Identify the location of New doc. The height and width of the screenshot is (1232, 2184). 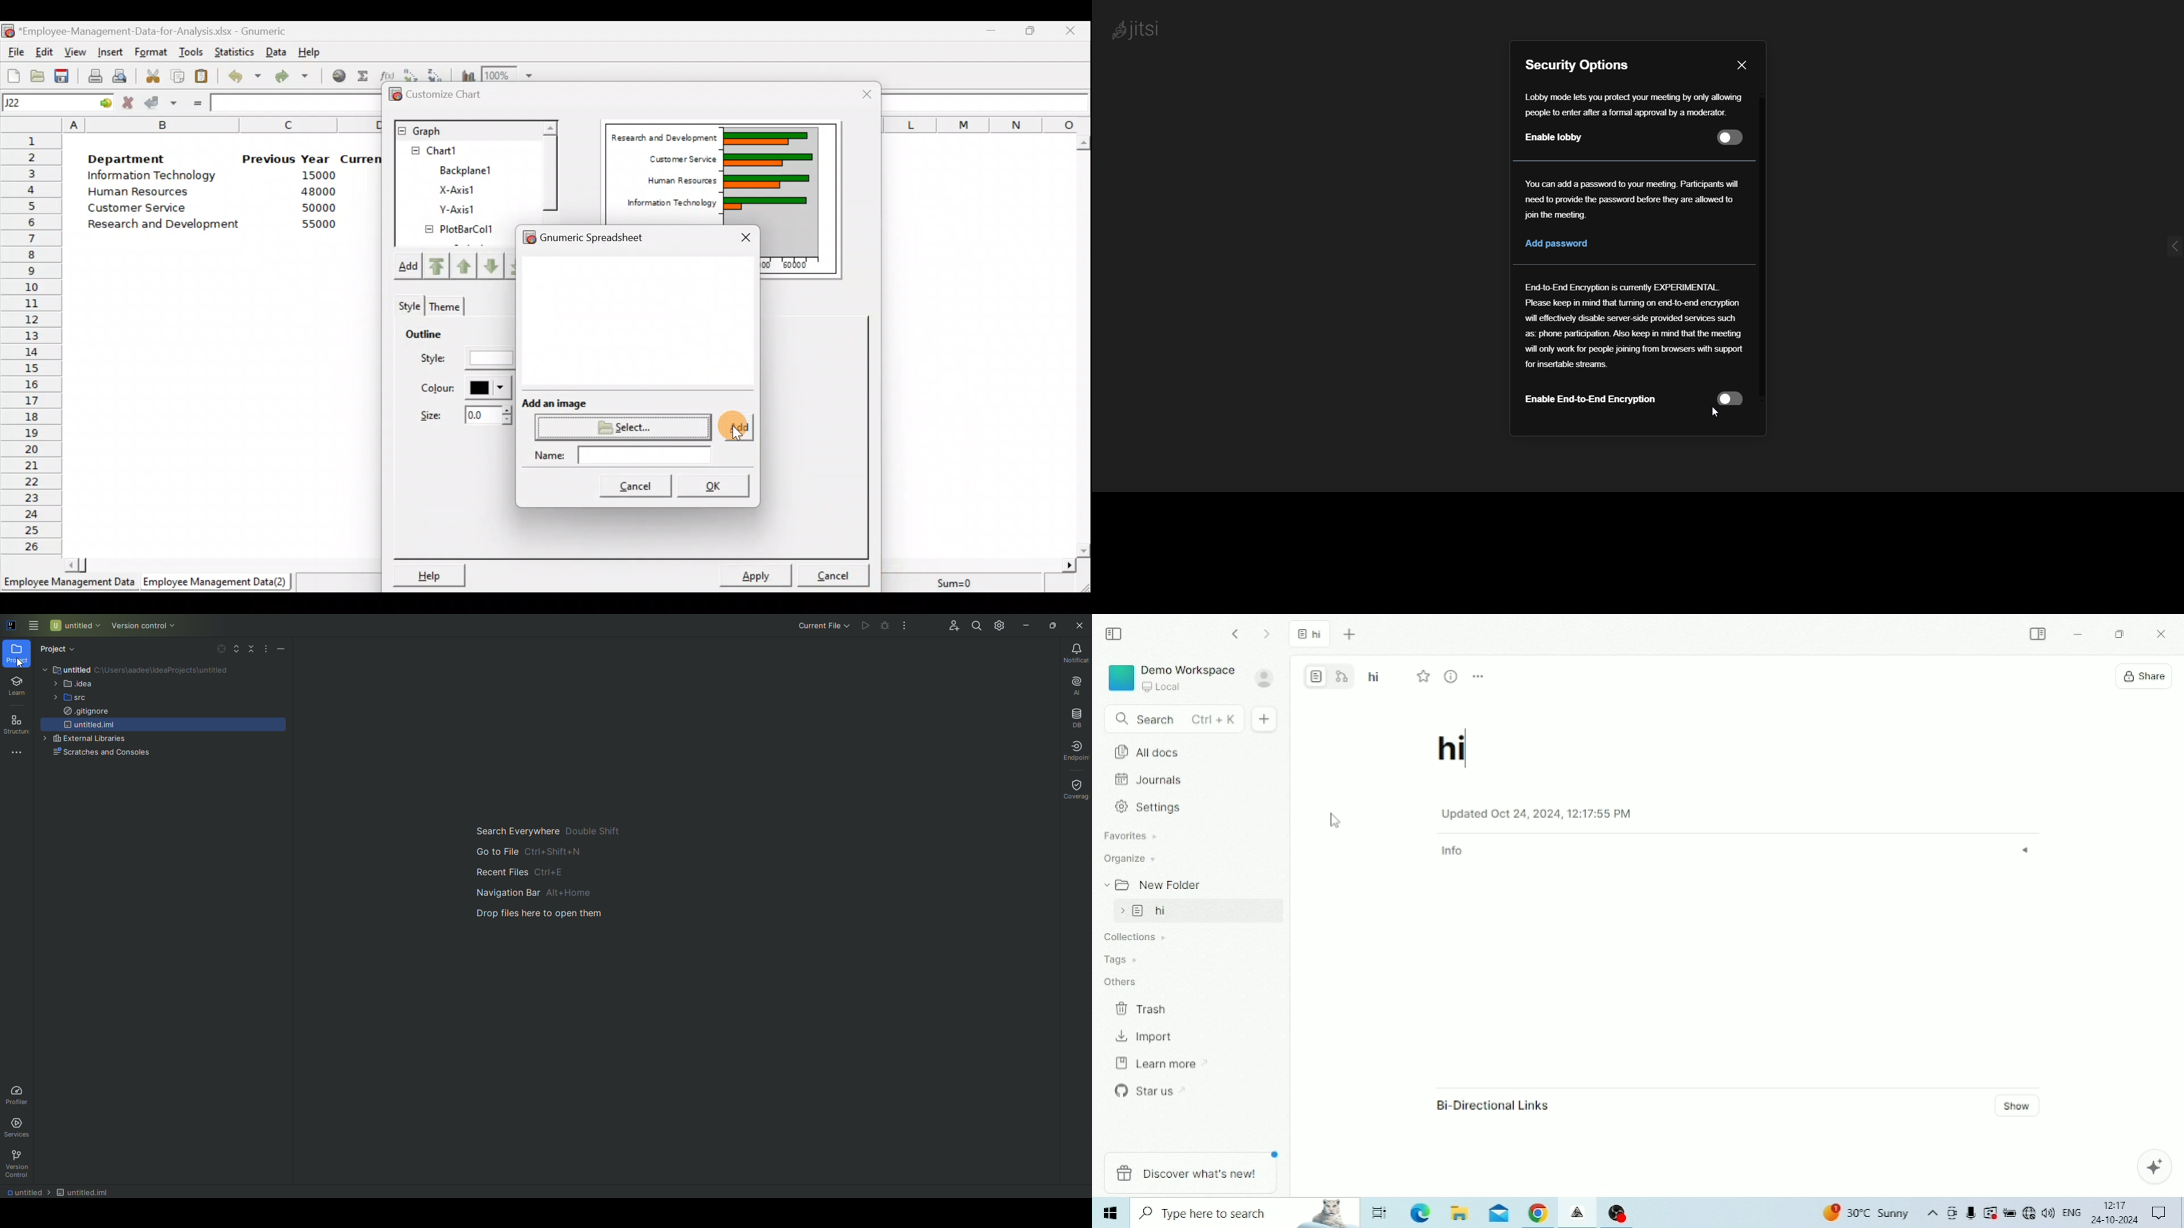
(1266, 719).